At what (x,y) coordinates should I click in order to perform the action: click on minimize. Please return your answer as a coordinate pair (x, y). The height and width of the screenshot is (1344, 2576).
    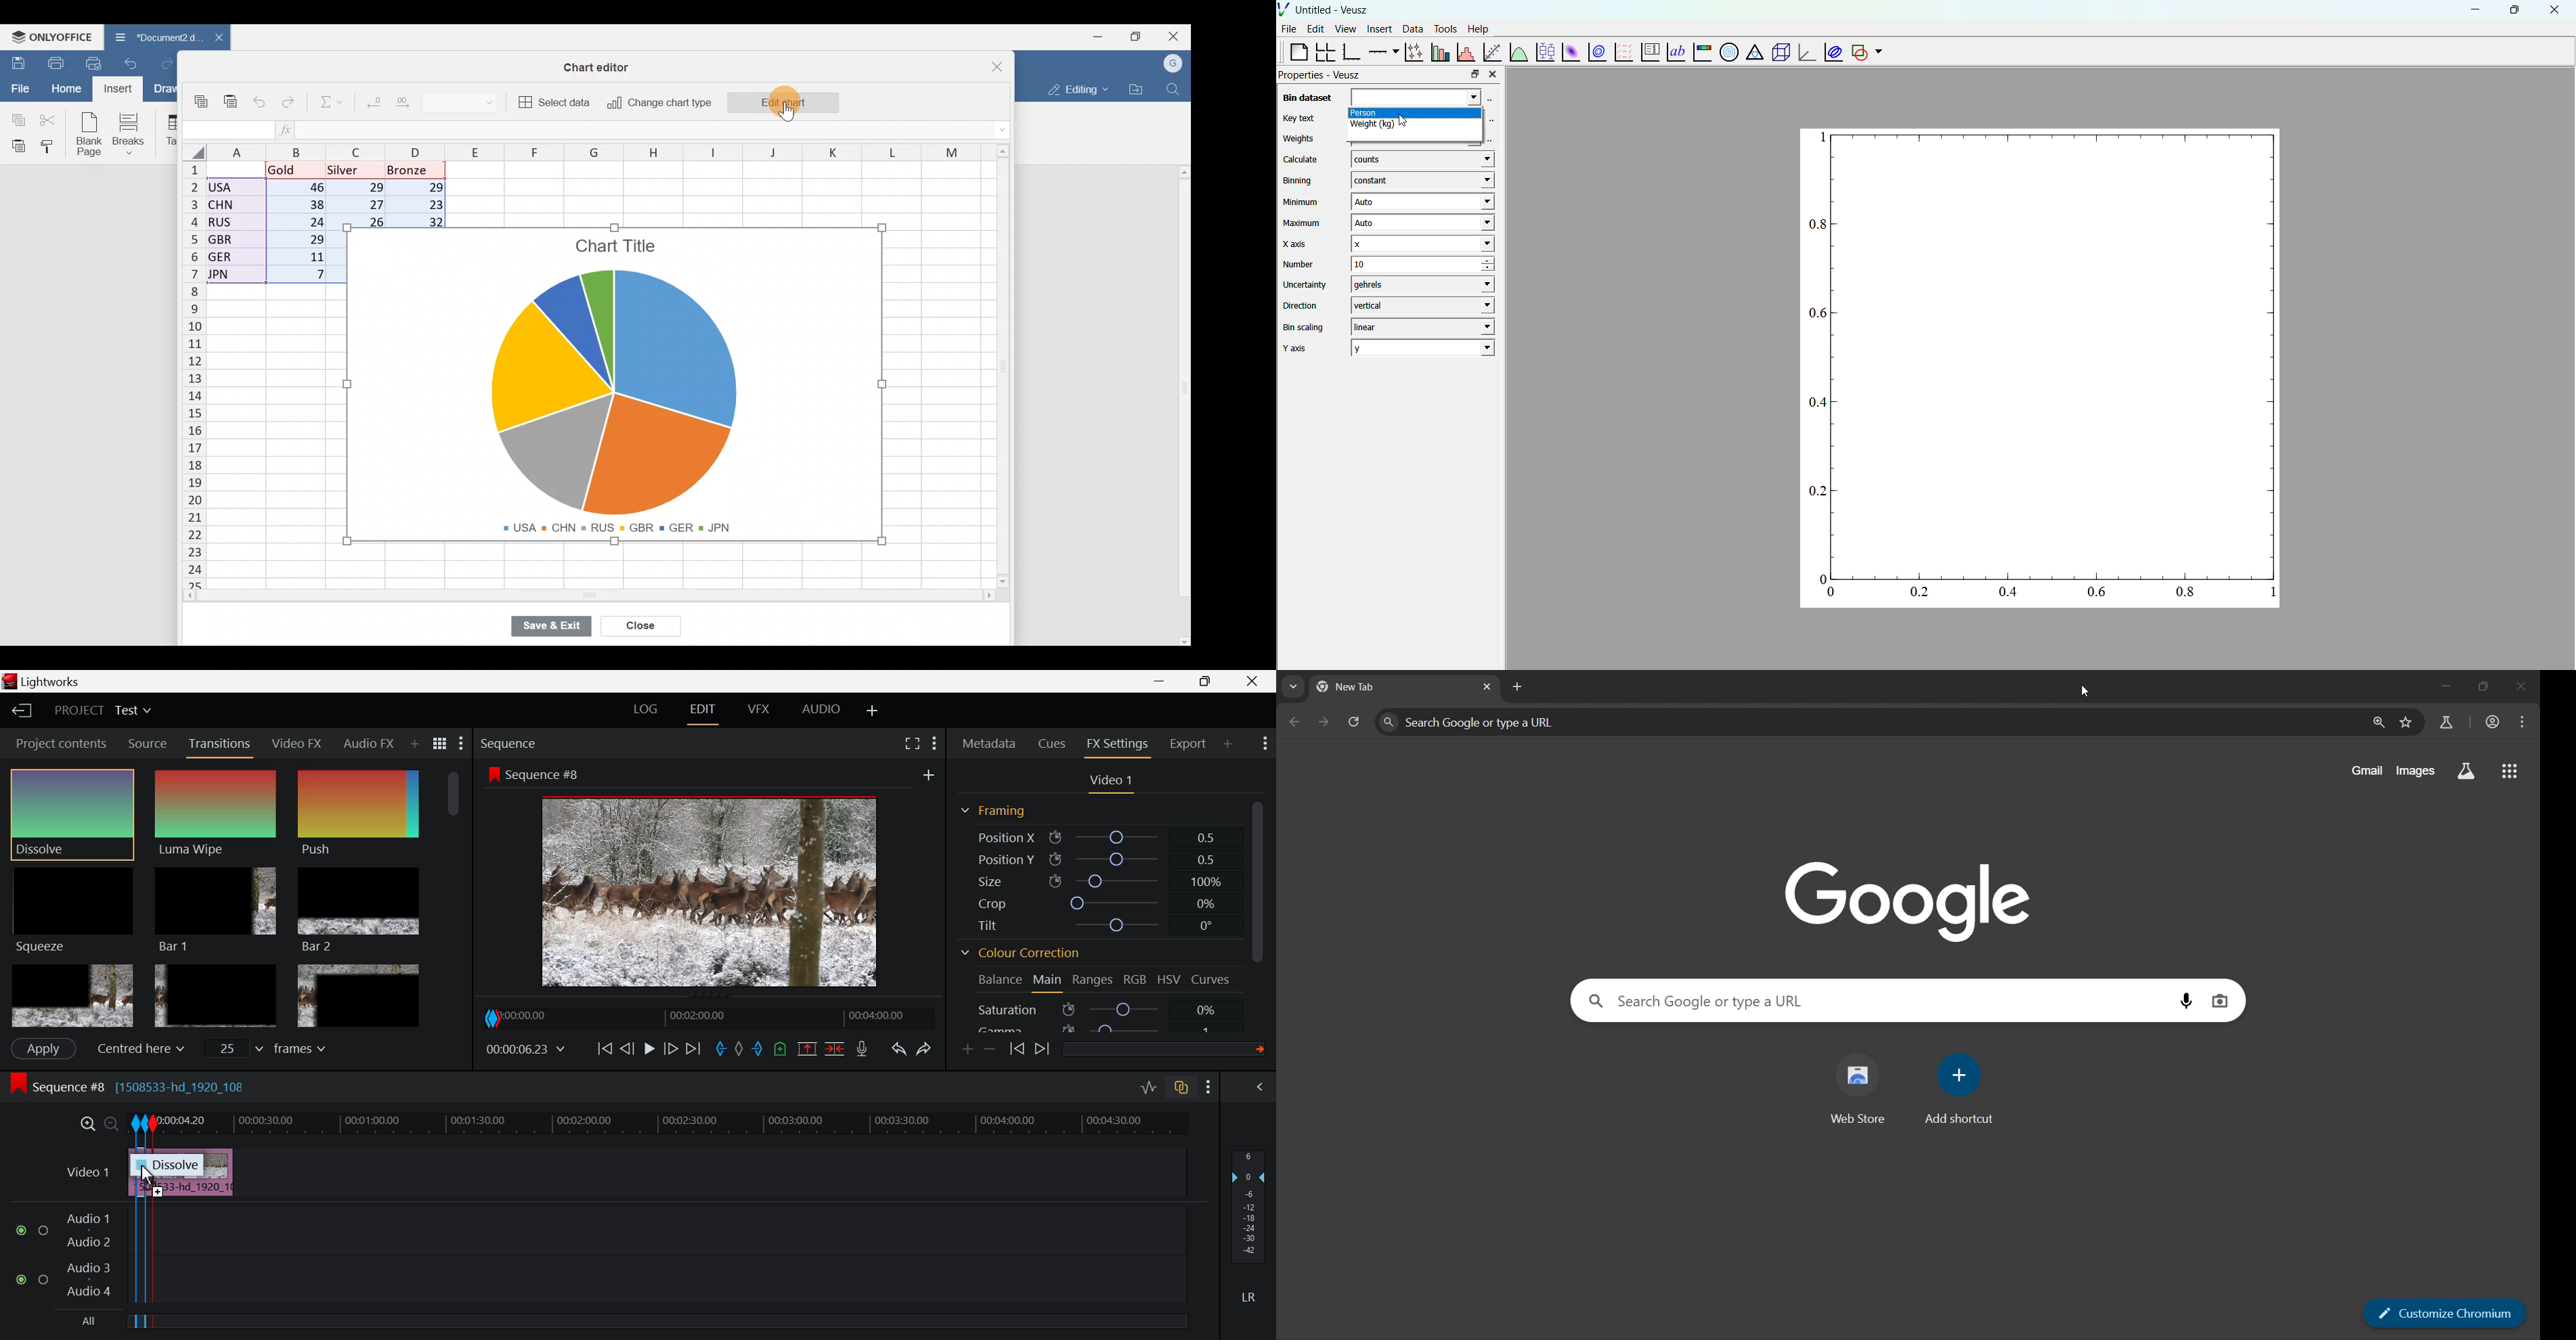
    Looking at the image, I should click on (2473, 9).